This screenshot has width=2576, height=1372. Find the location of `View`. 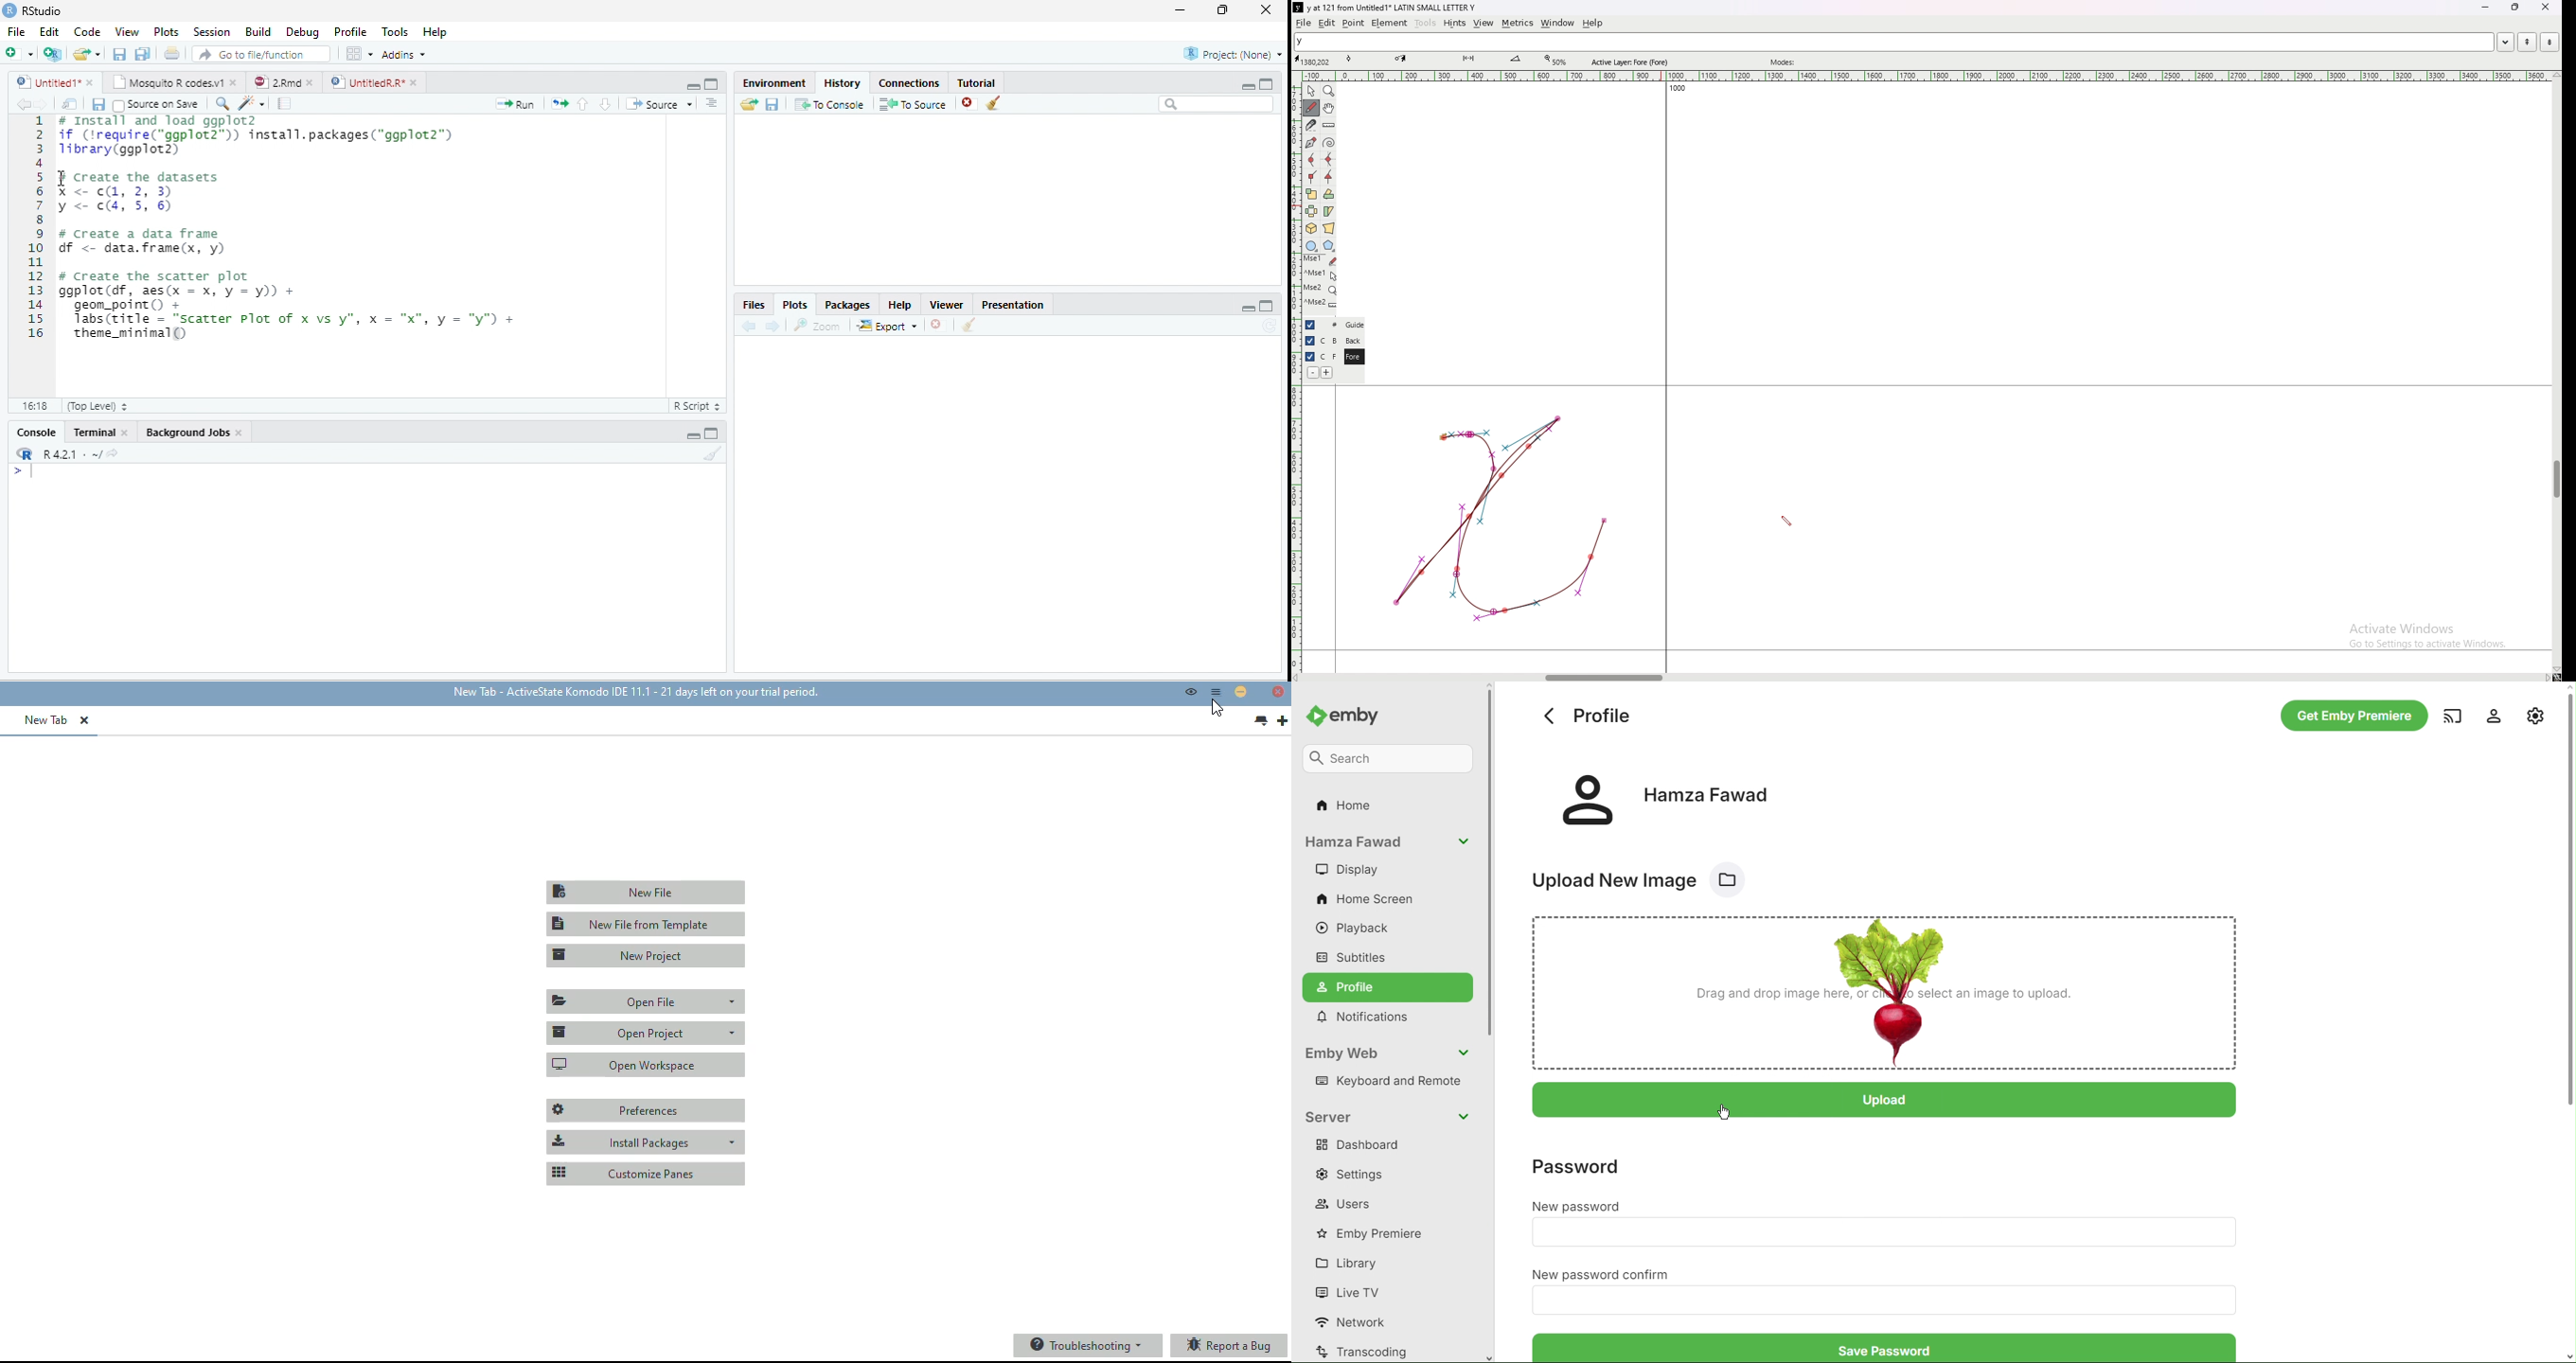

View is located at coordinates (127, 31).